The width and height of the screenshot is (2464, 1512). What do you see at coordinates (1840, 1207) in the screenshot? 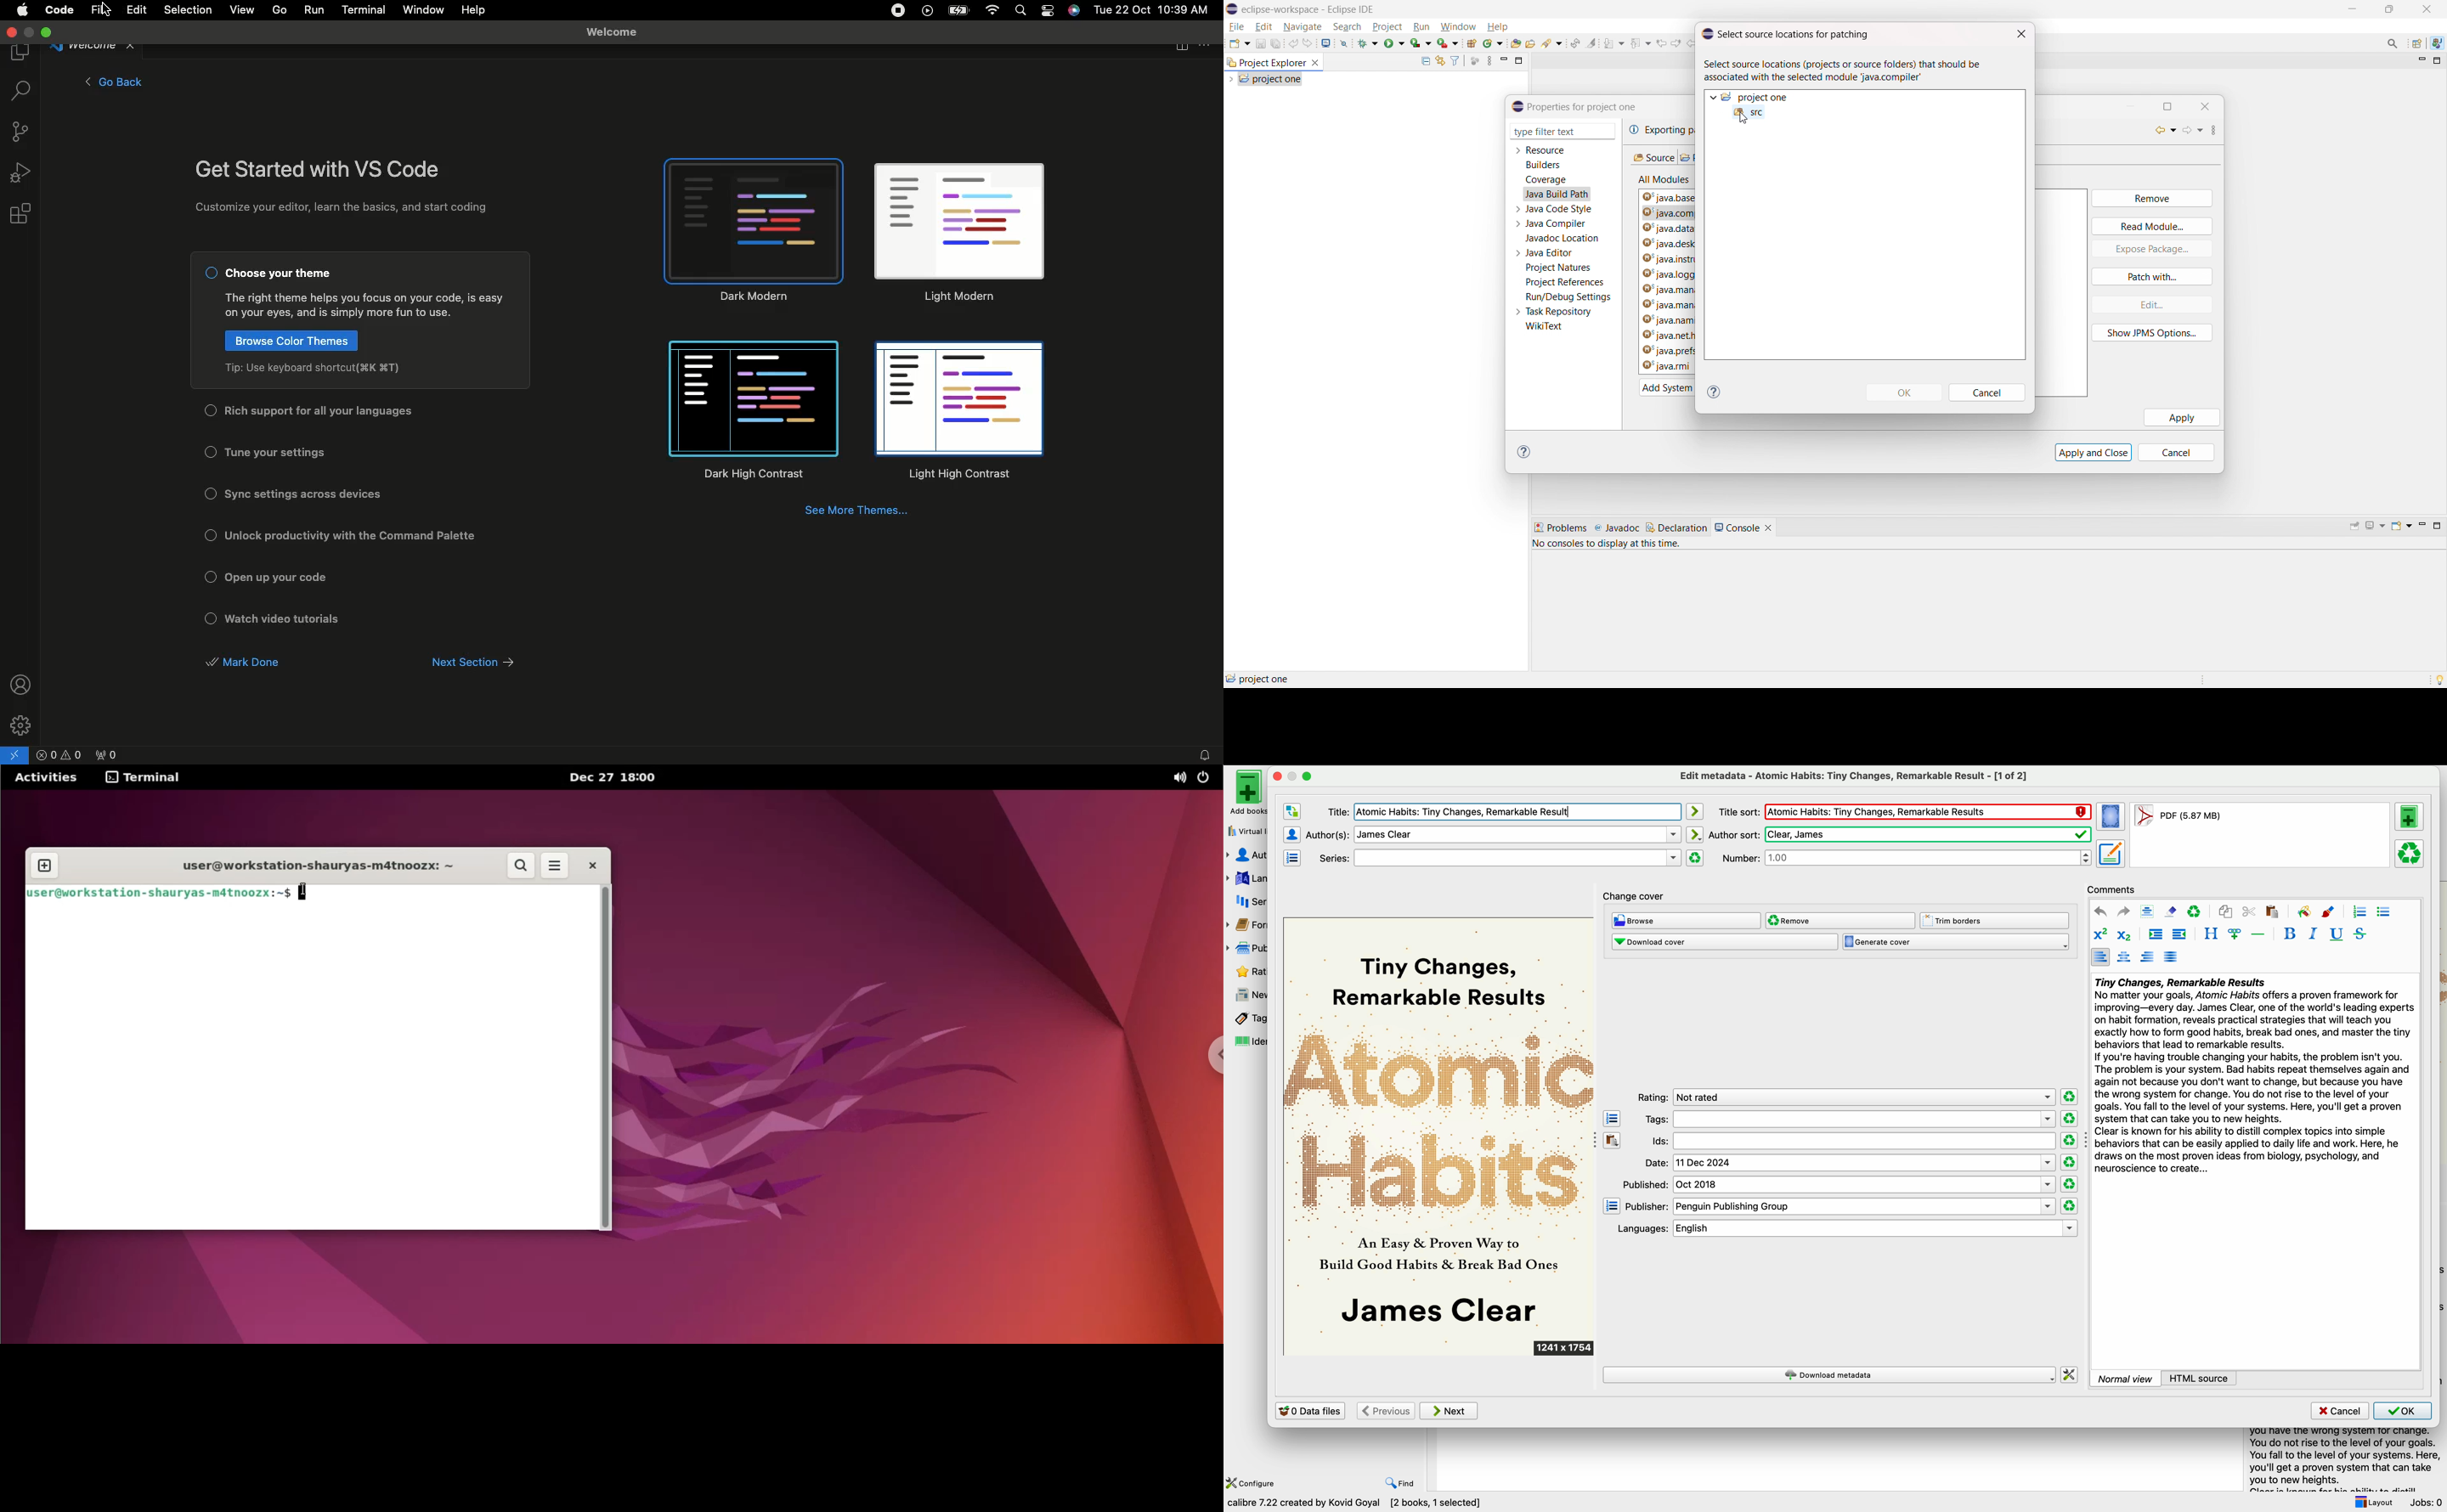
I see `publisher` at bounding box center [1840, 1207].